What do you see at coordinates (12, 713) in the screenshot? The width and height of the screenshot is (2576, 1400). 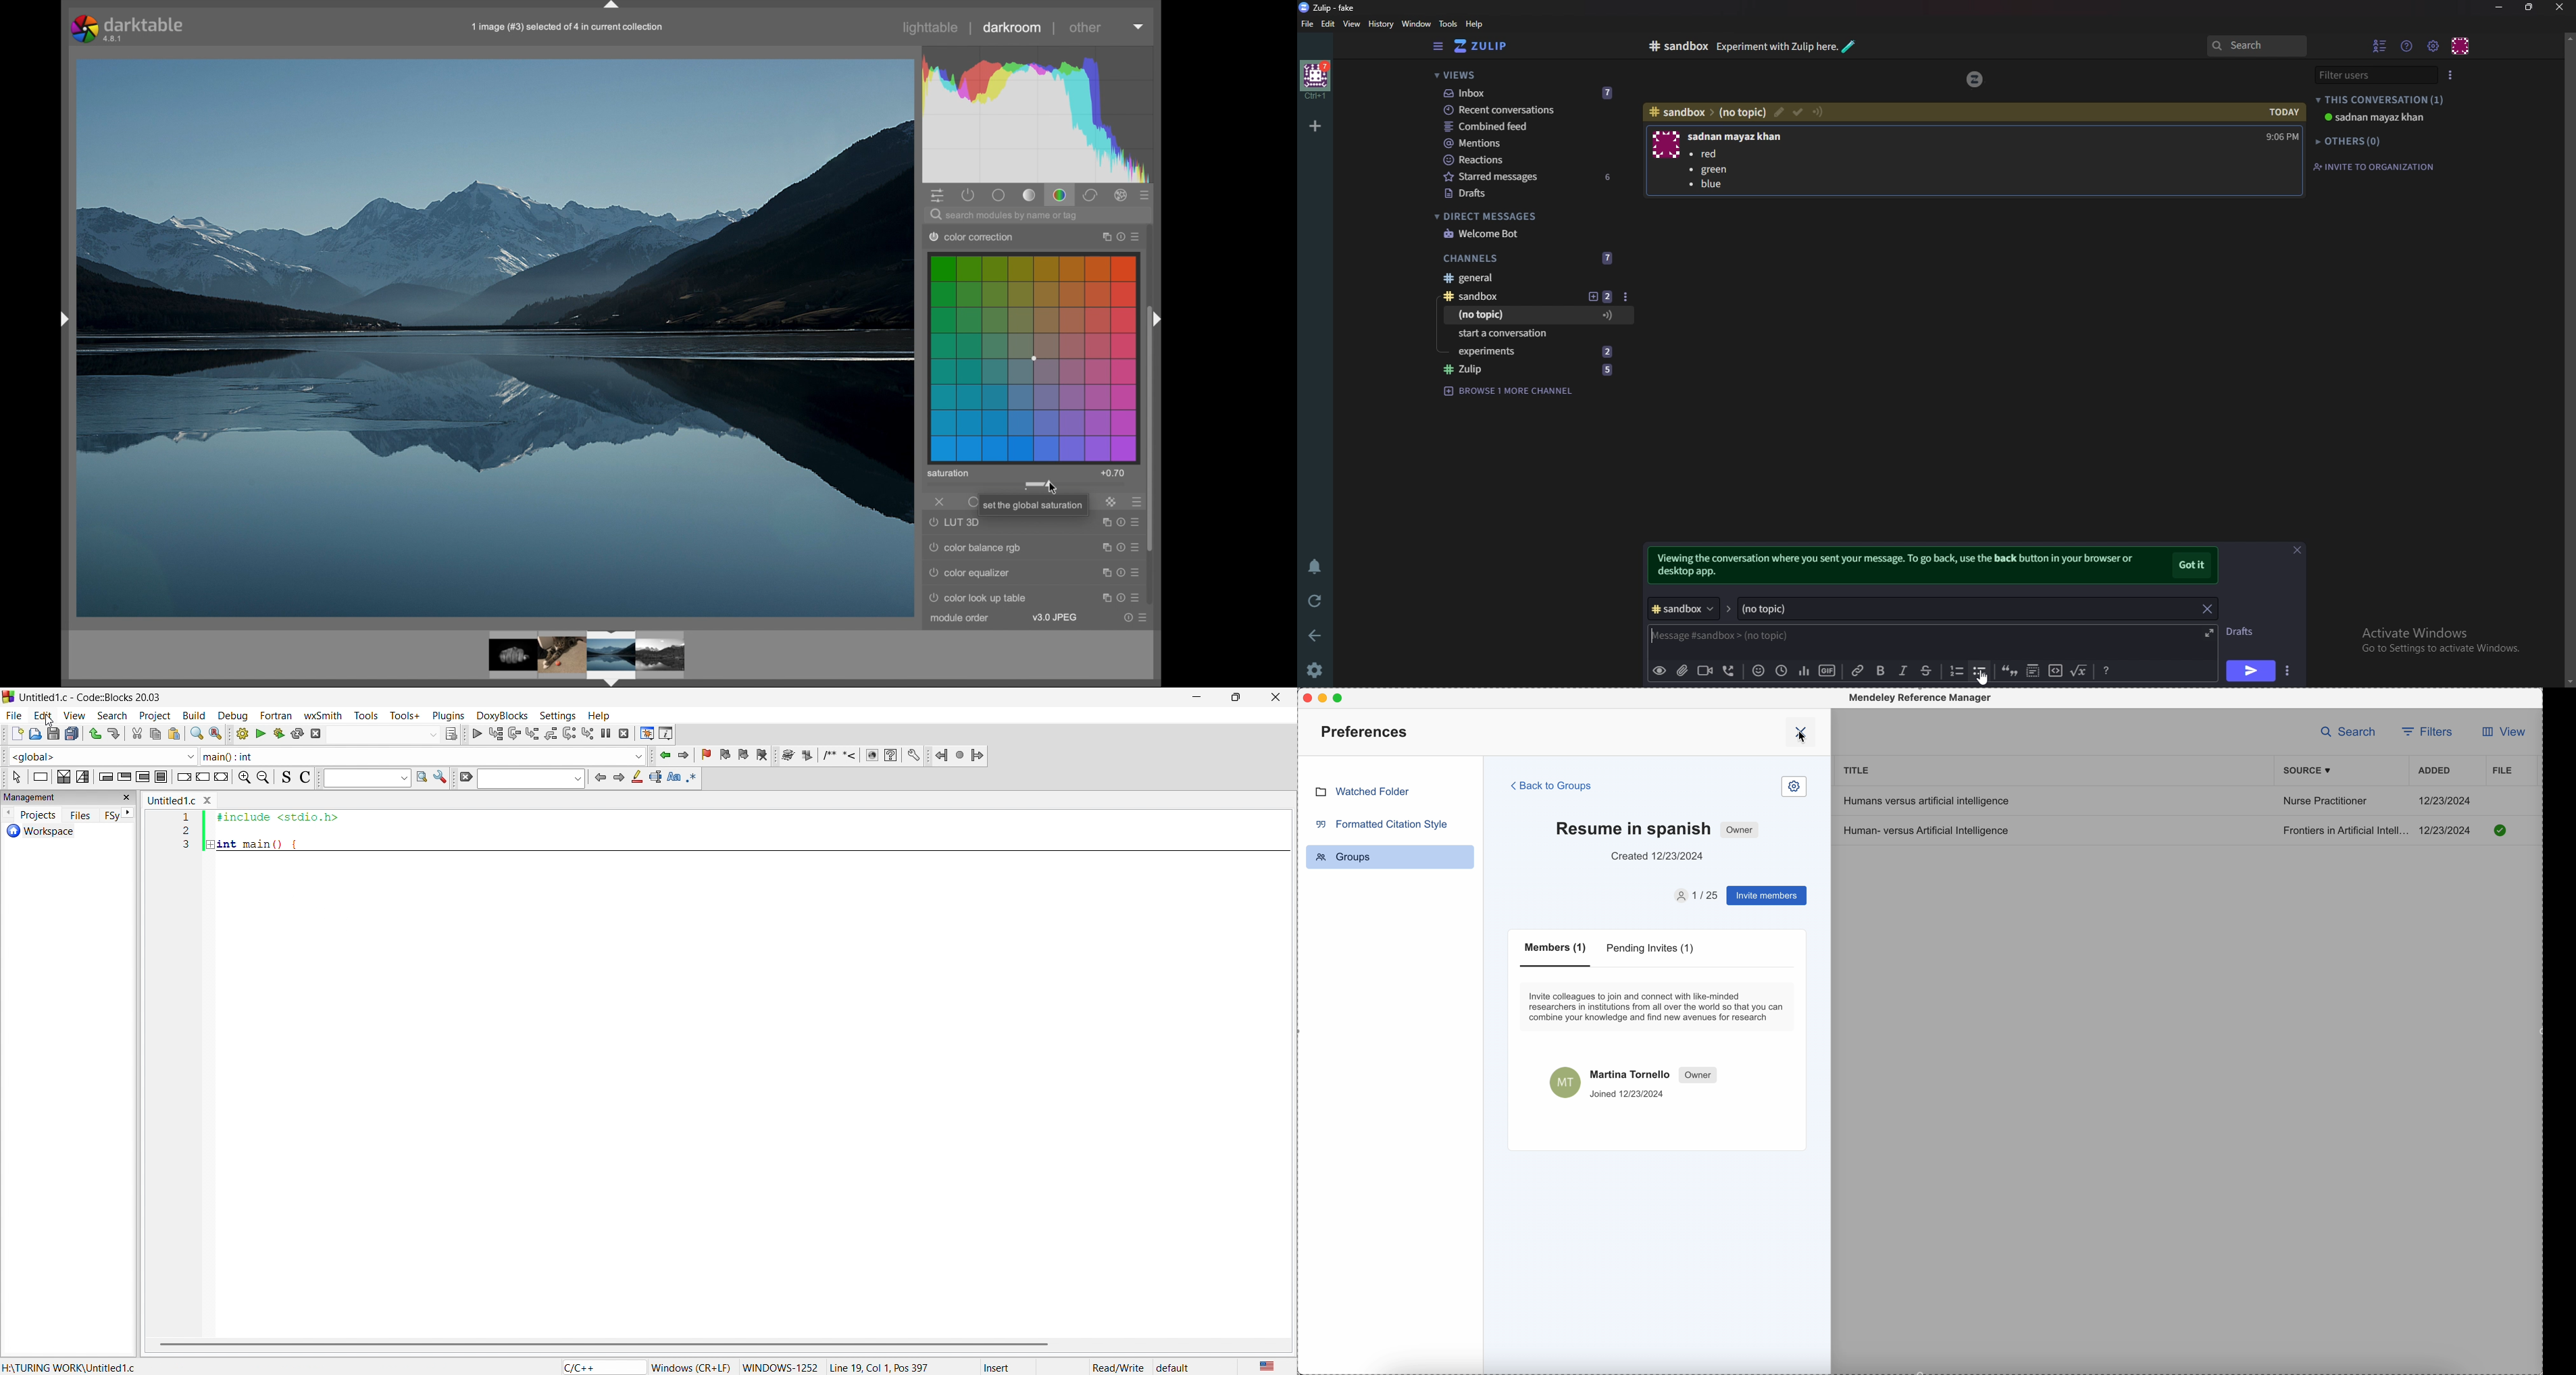 I see `file` at bounding box center [12, 713].